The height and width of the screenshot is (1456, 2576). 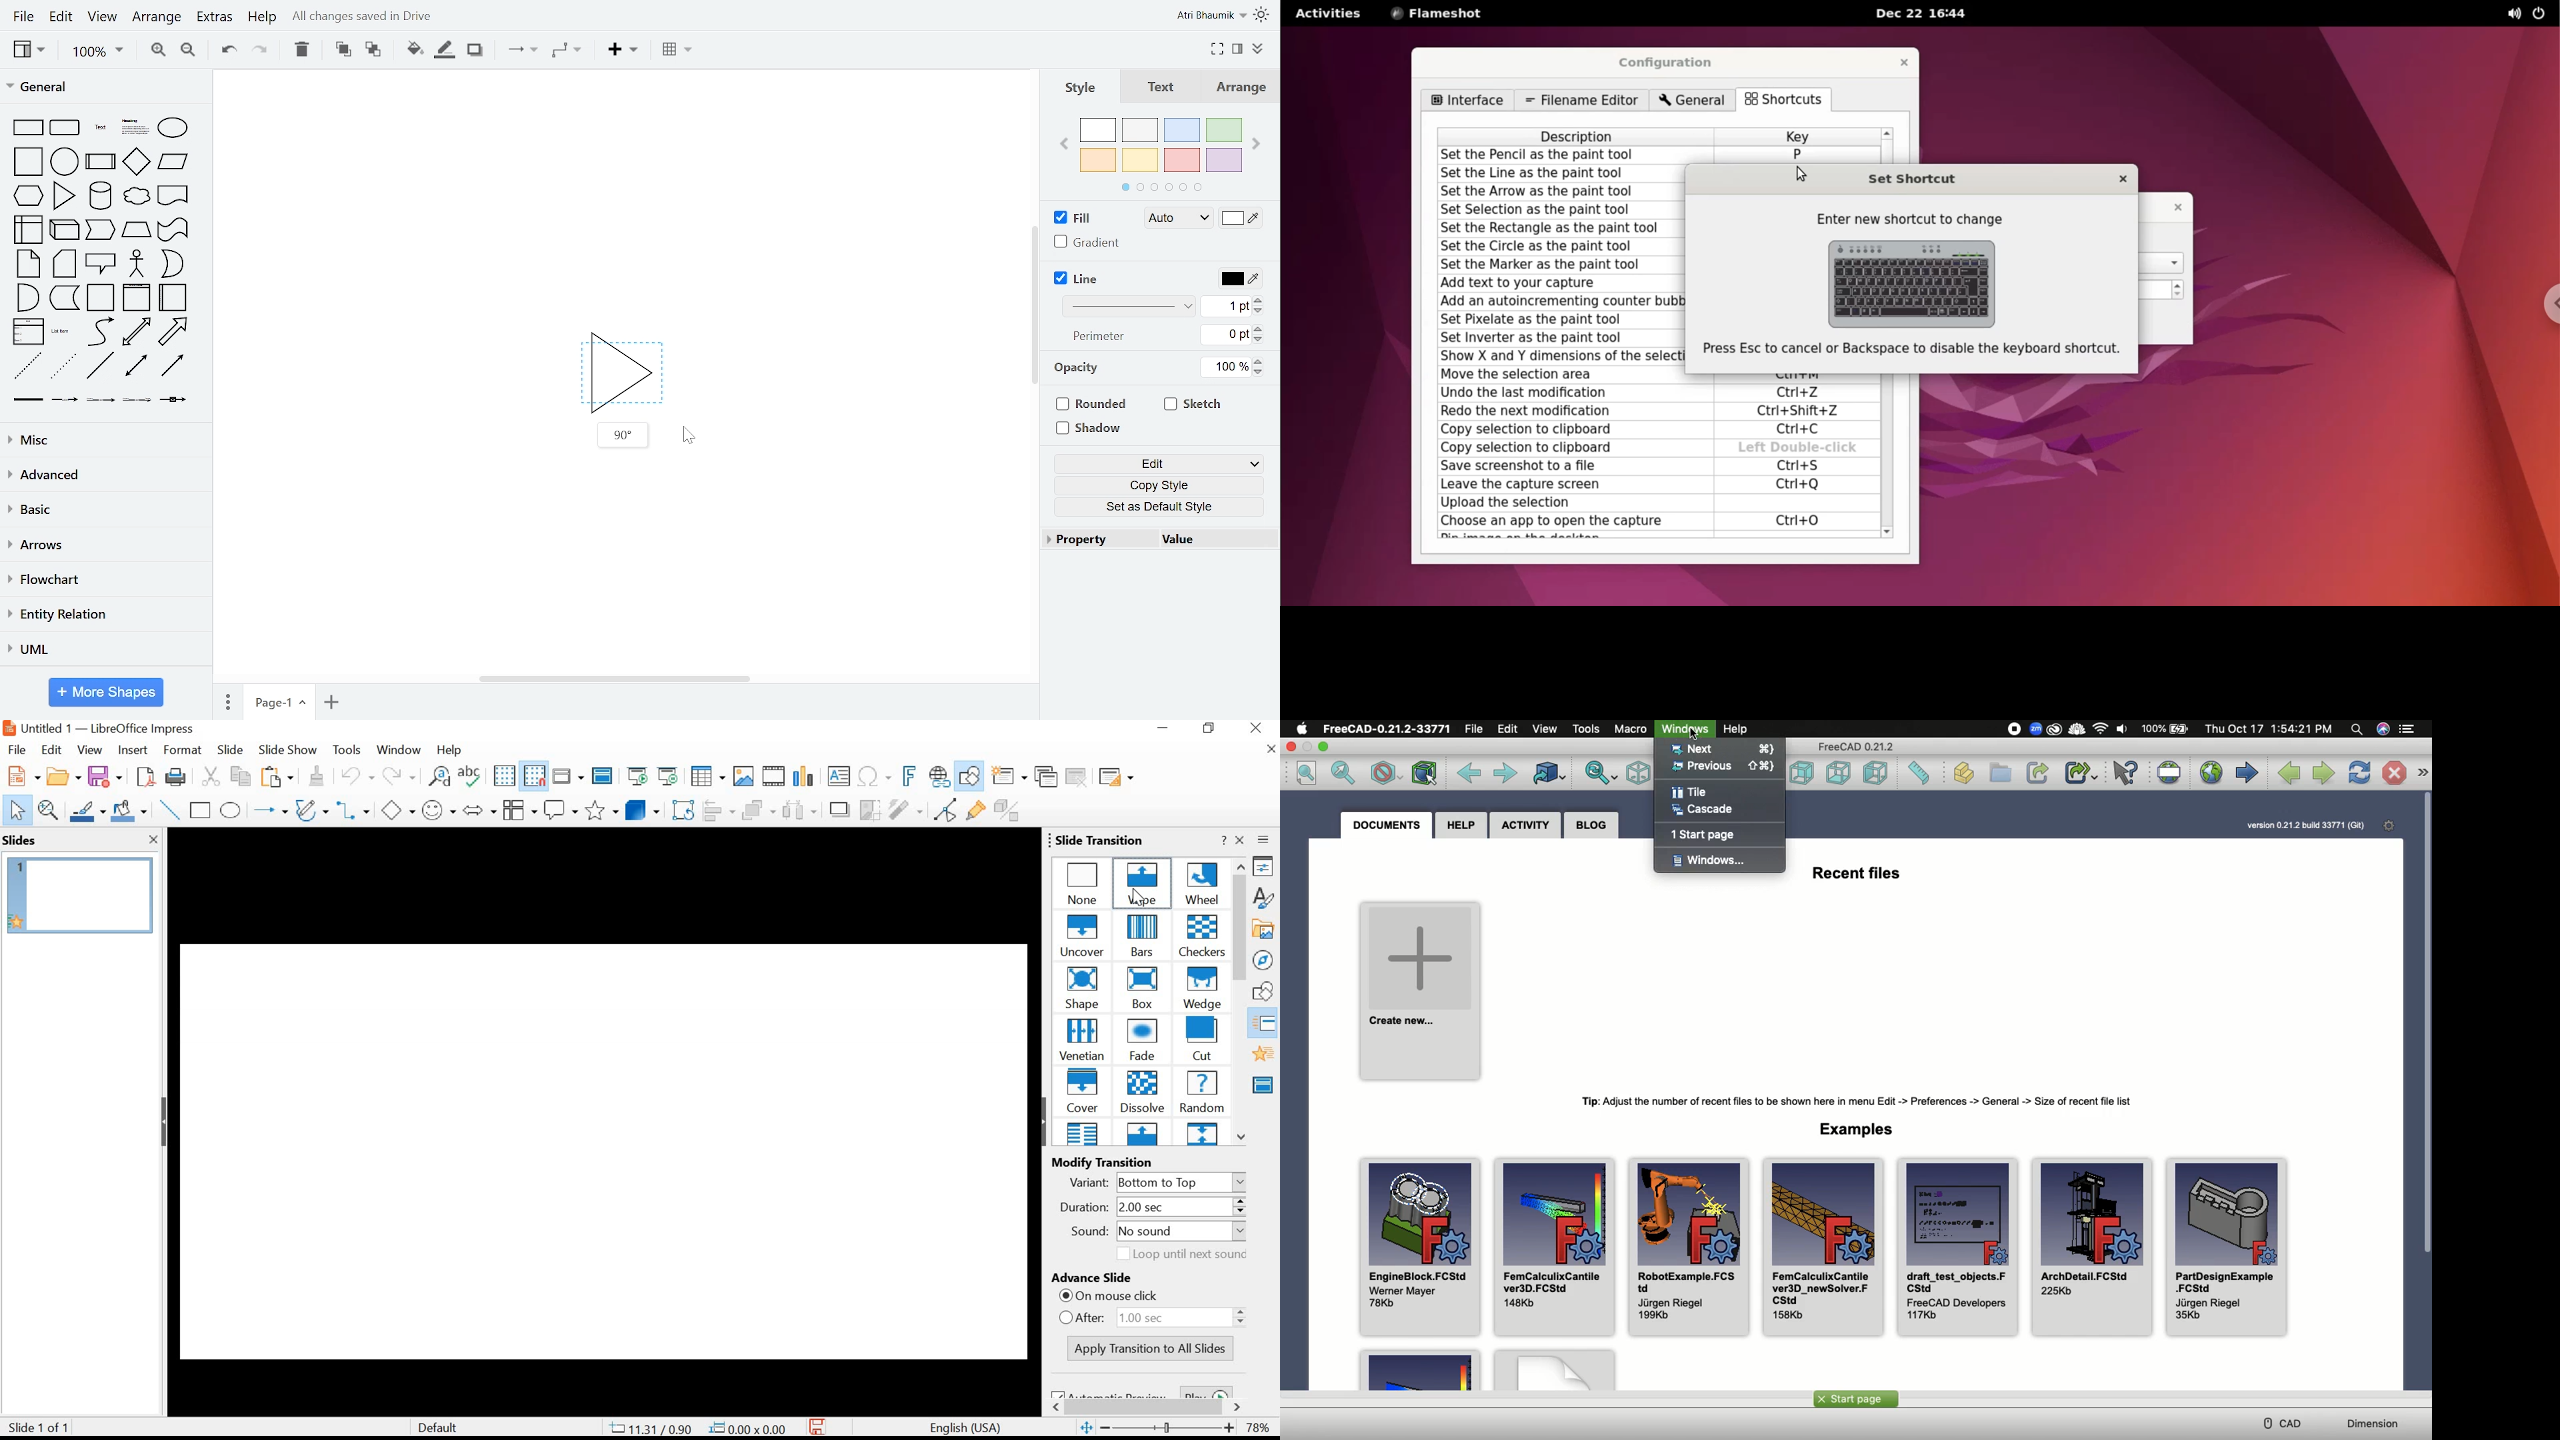 I want to click on Title, so click(x=1689, y=793).